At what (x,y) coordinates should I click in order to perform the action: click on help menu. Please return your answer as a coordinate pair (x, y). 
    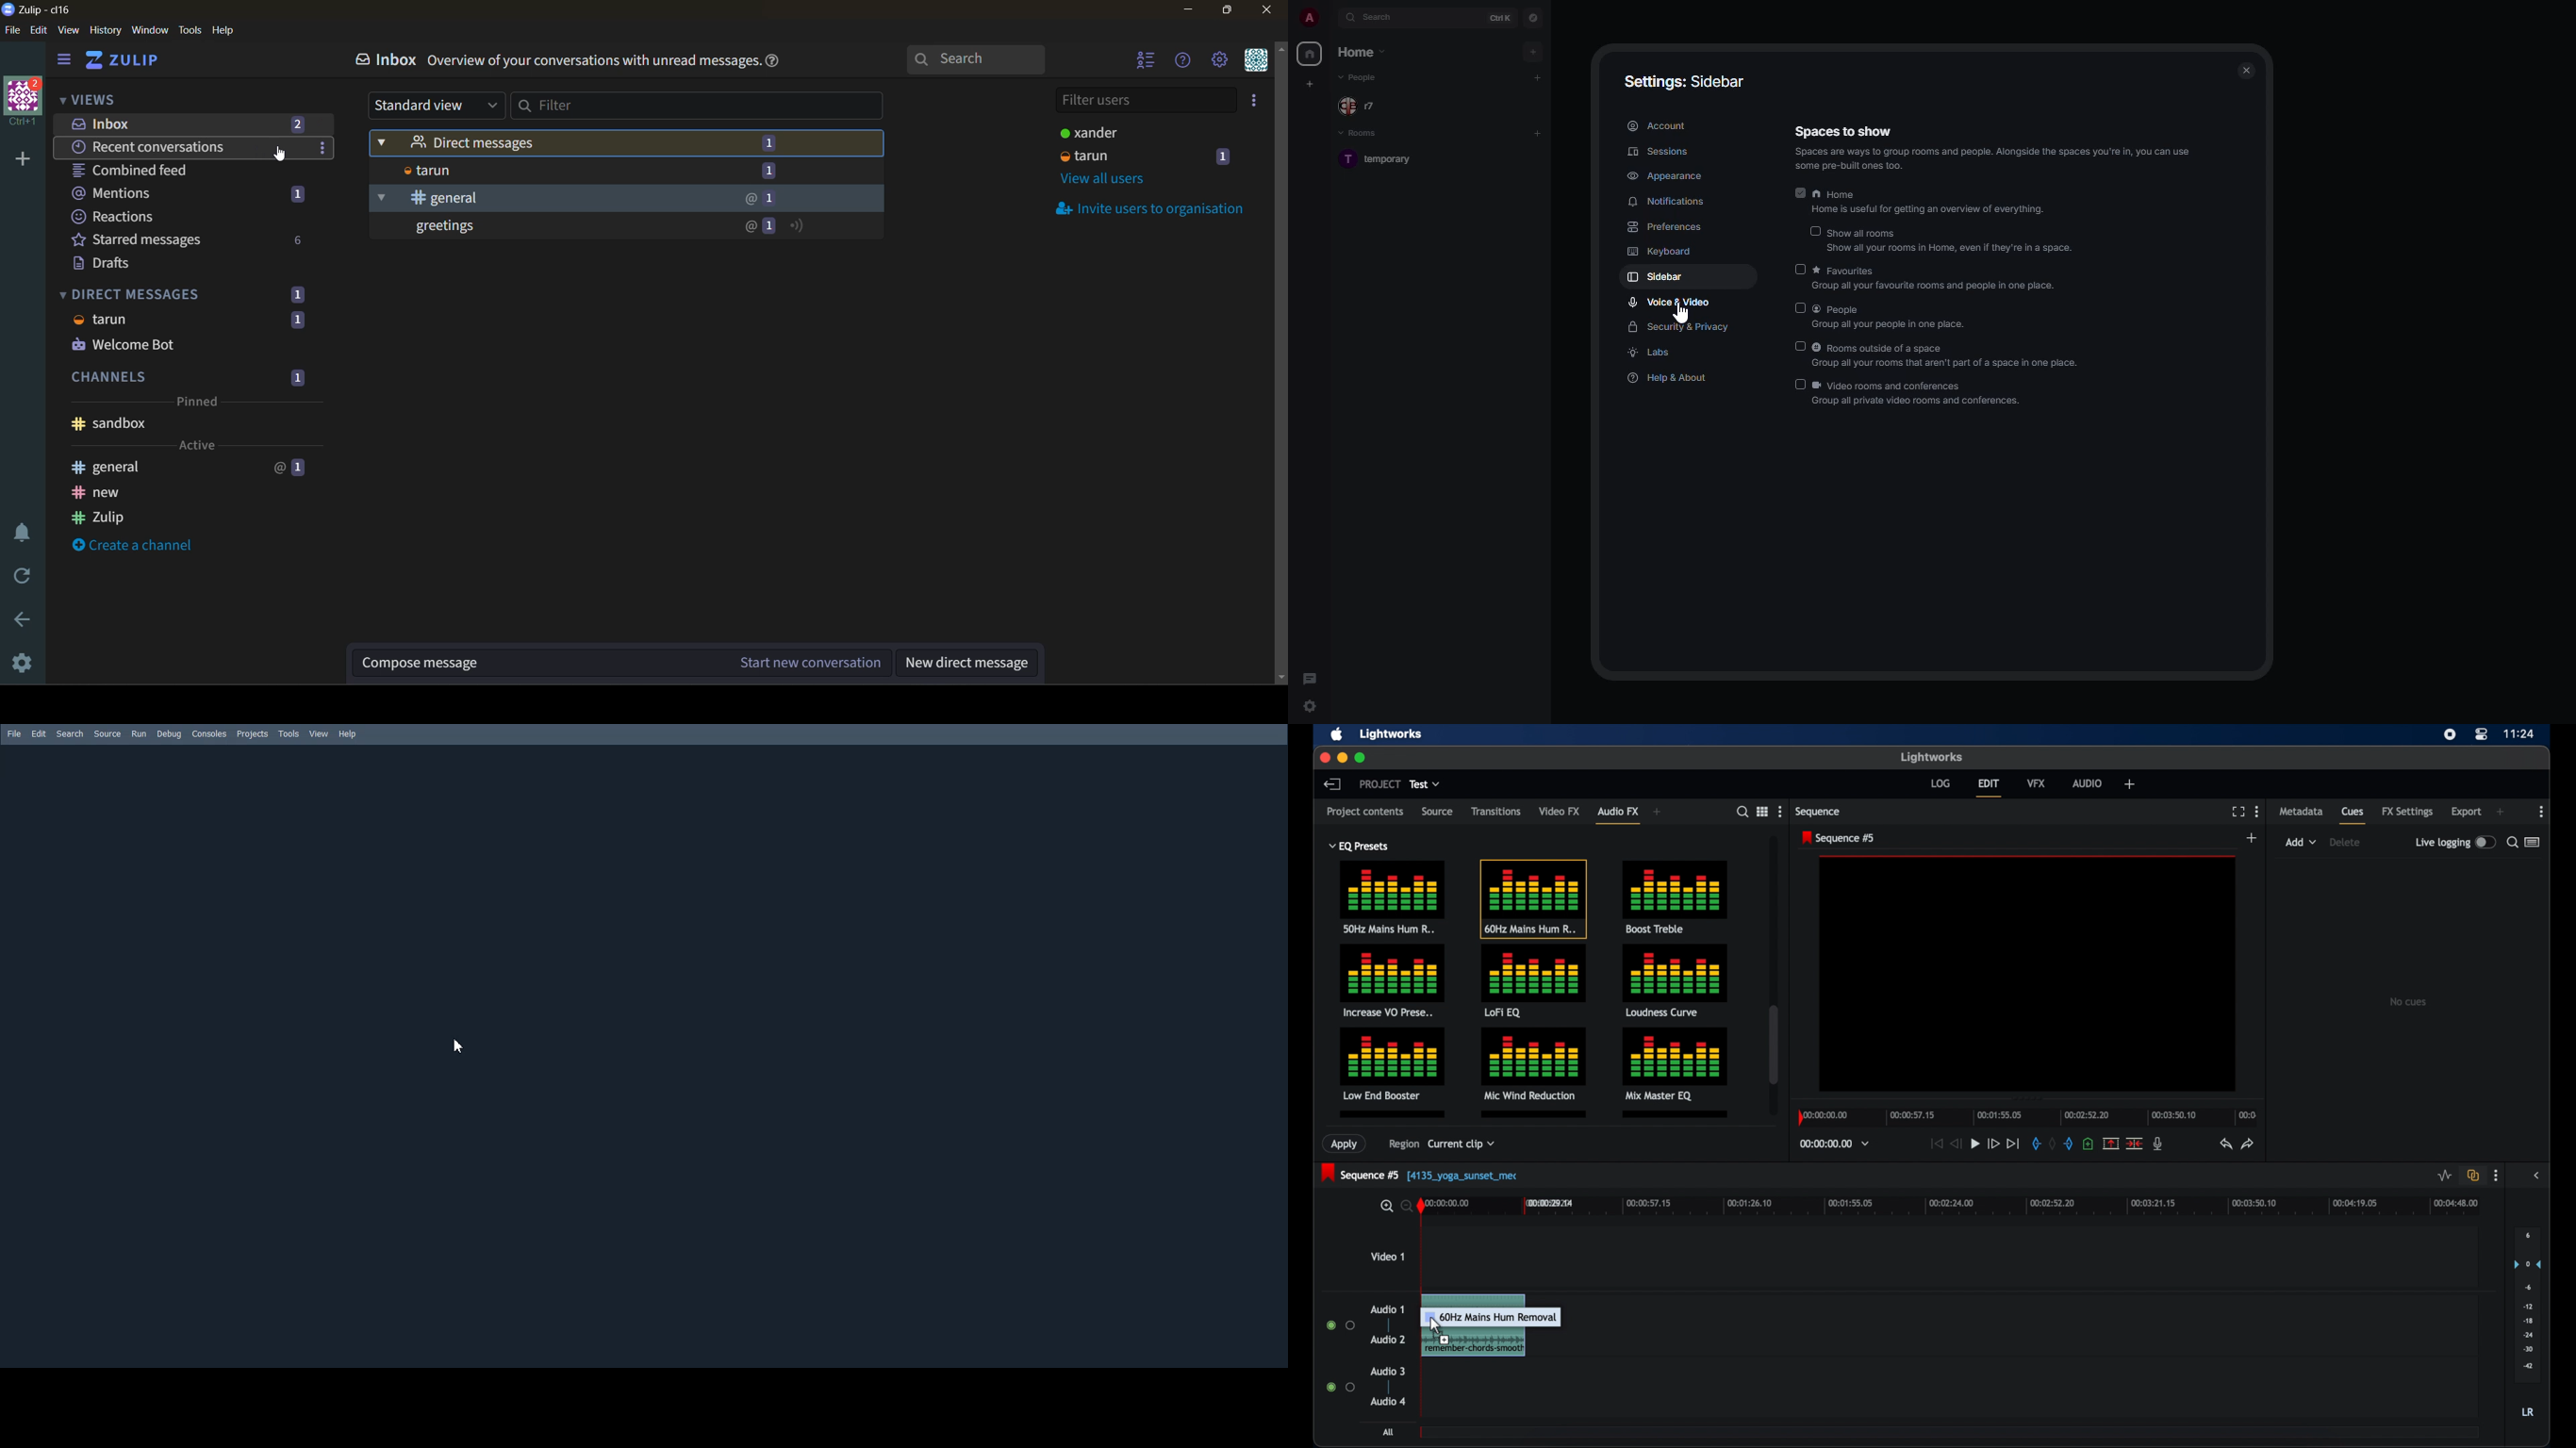
    Looking at the image, I should click on (1183, 64).